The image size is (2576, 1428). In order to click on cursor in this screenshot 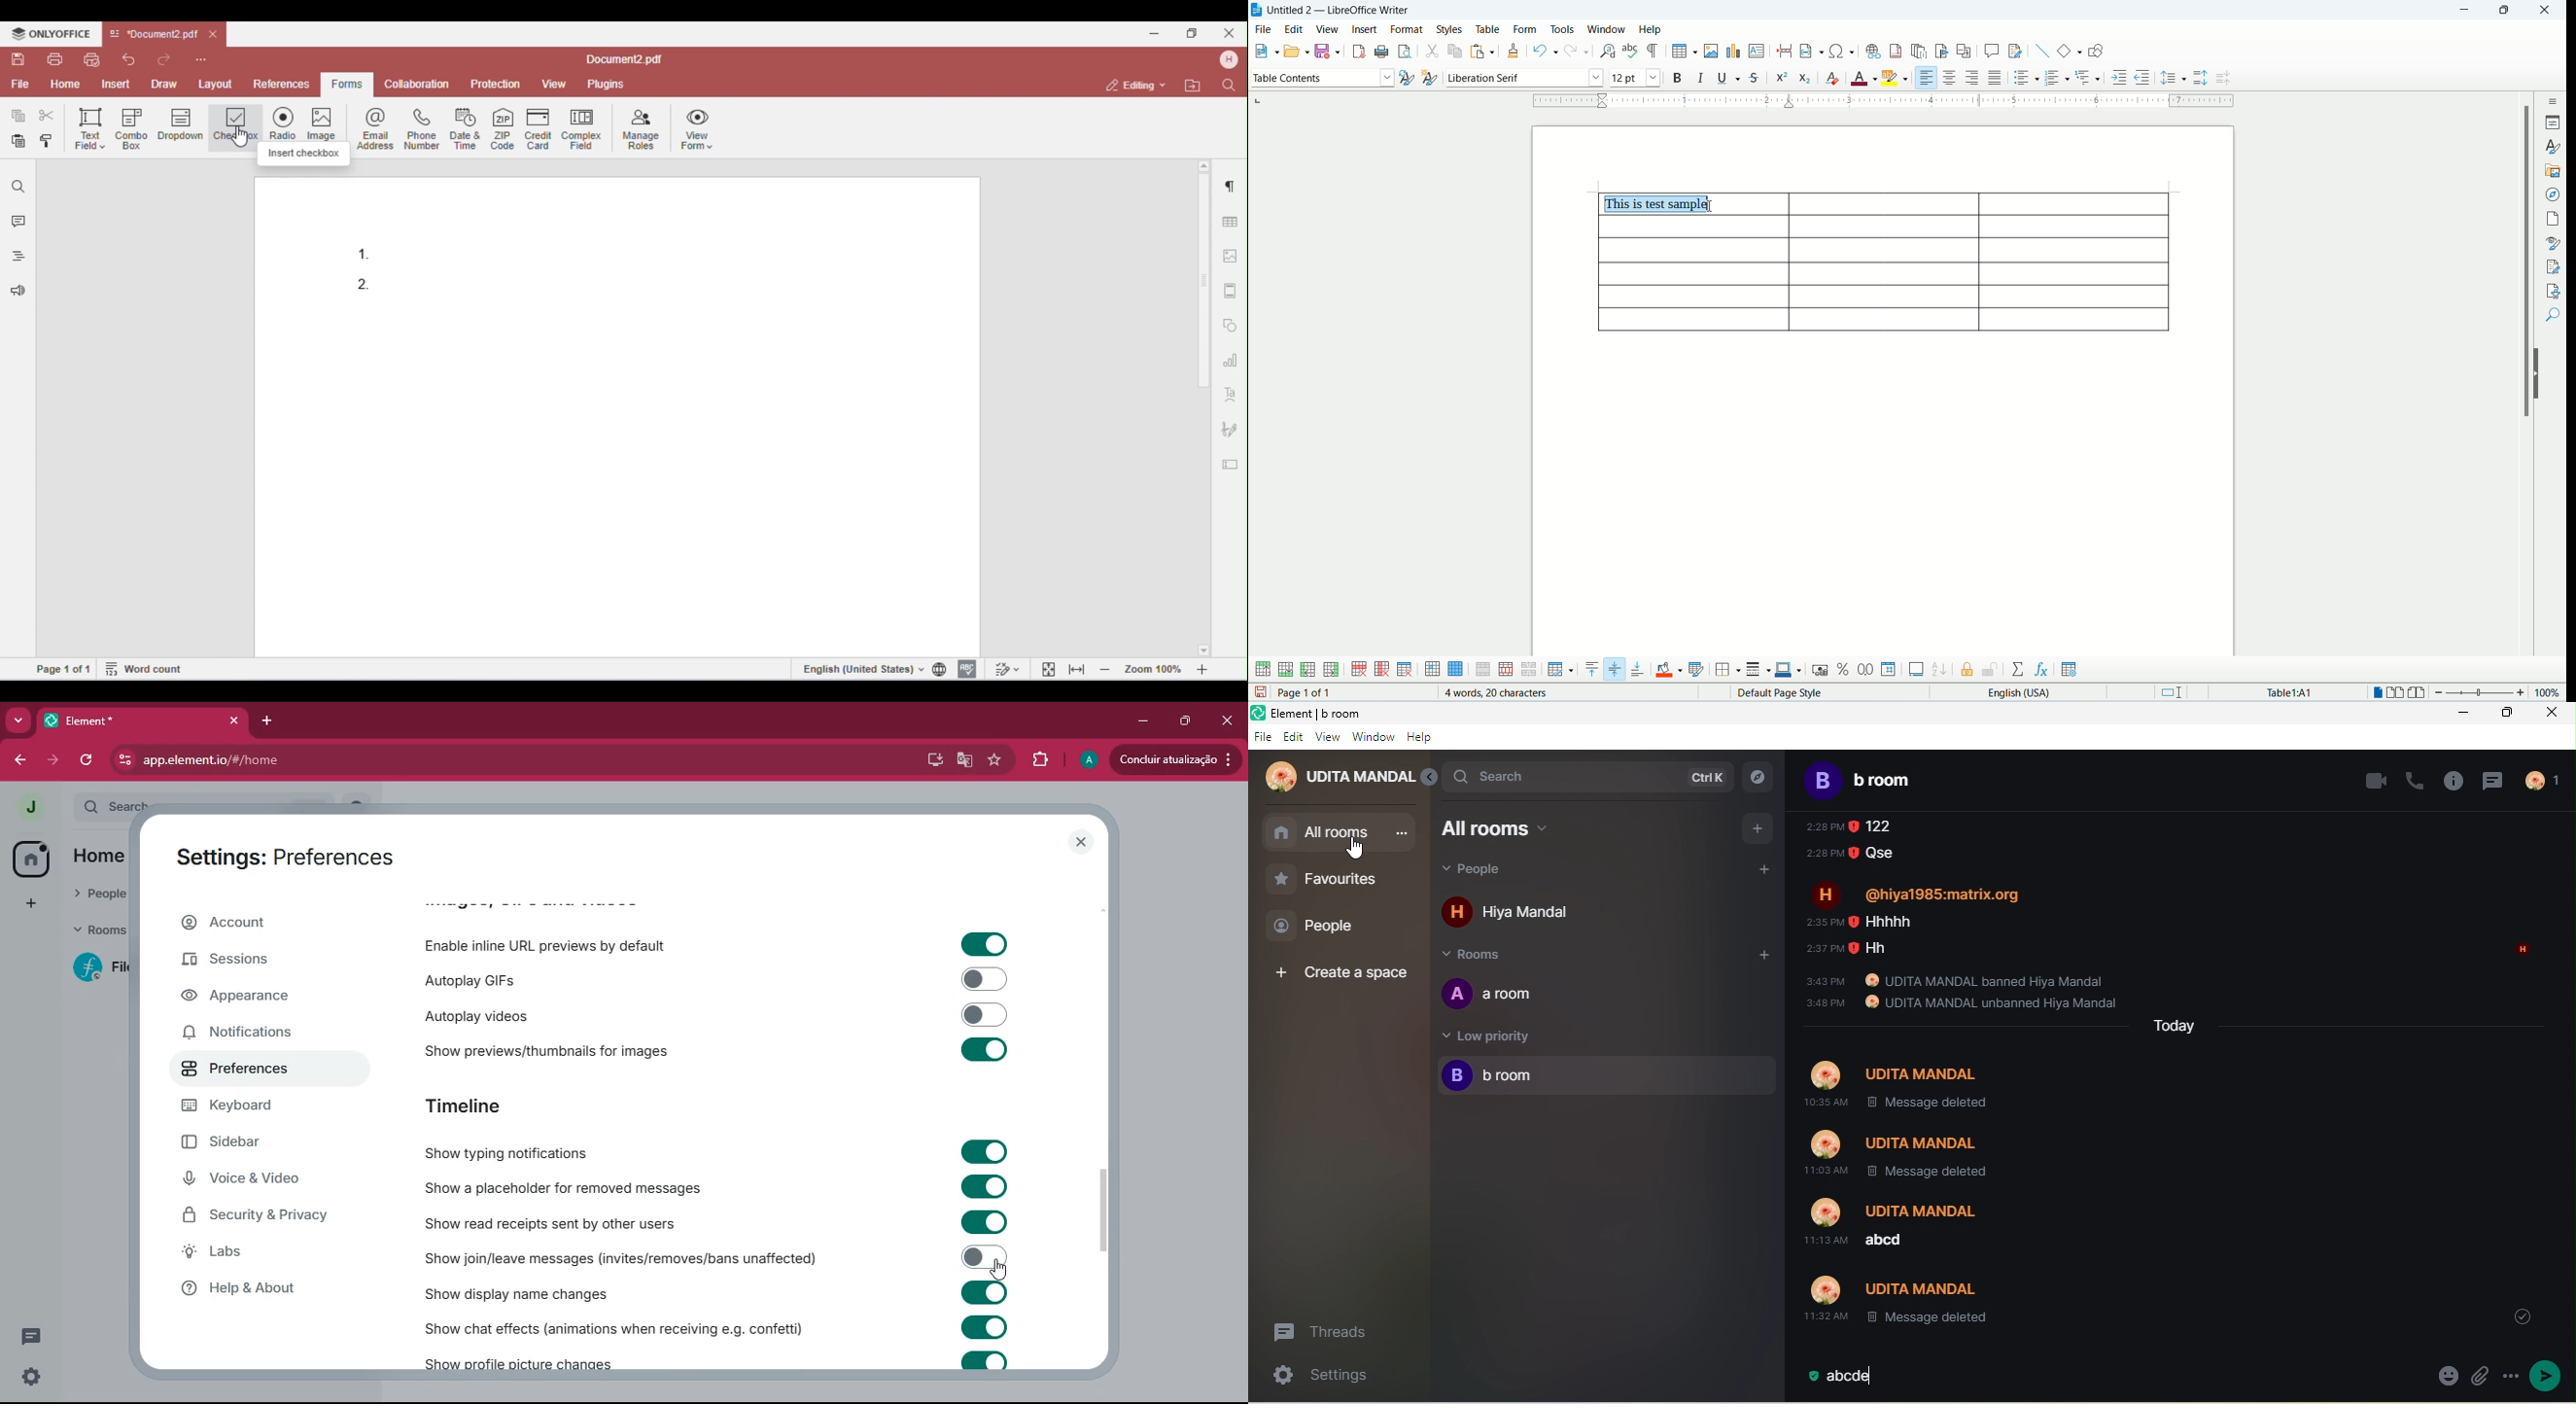, I will do `click(1711, 206)`.